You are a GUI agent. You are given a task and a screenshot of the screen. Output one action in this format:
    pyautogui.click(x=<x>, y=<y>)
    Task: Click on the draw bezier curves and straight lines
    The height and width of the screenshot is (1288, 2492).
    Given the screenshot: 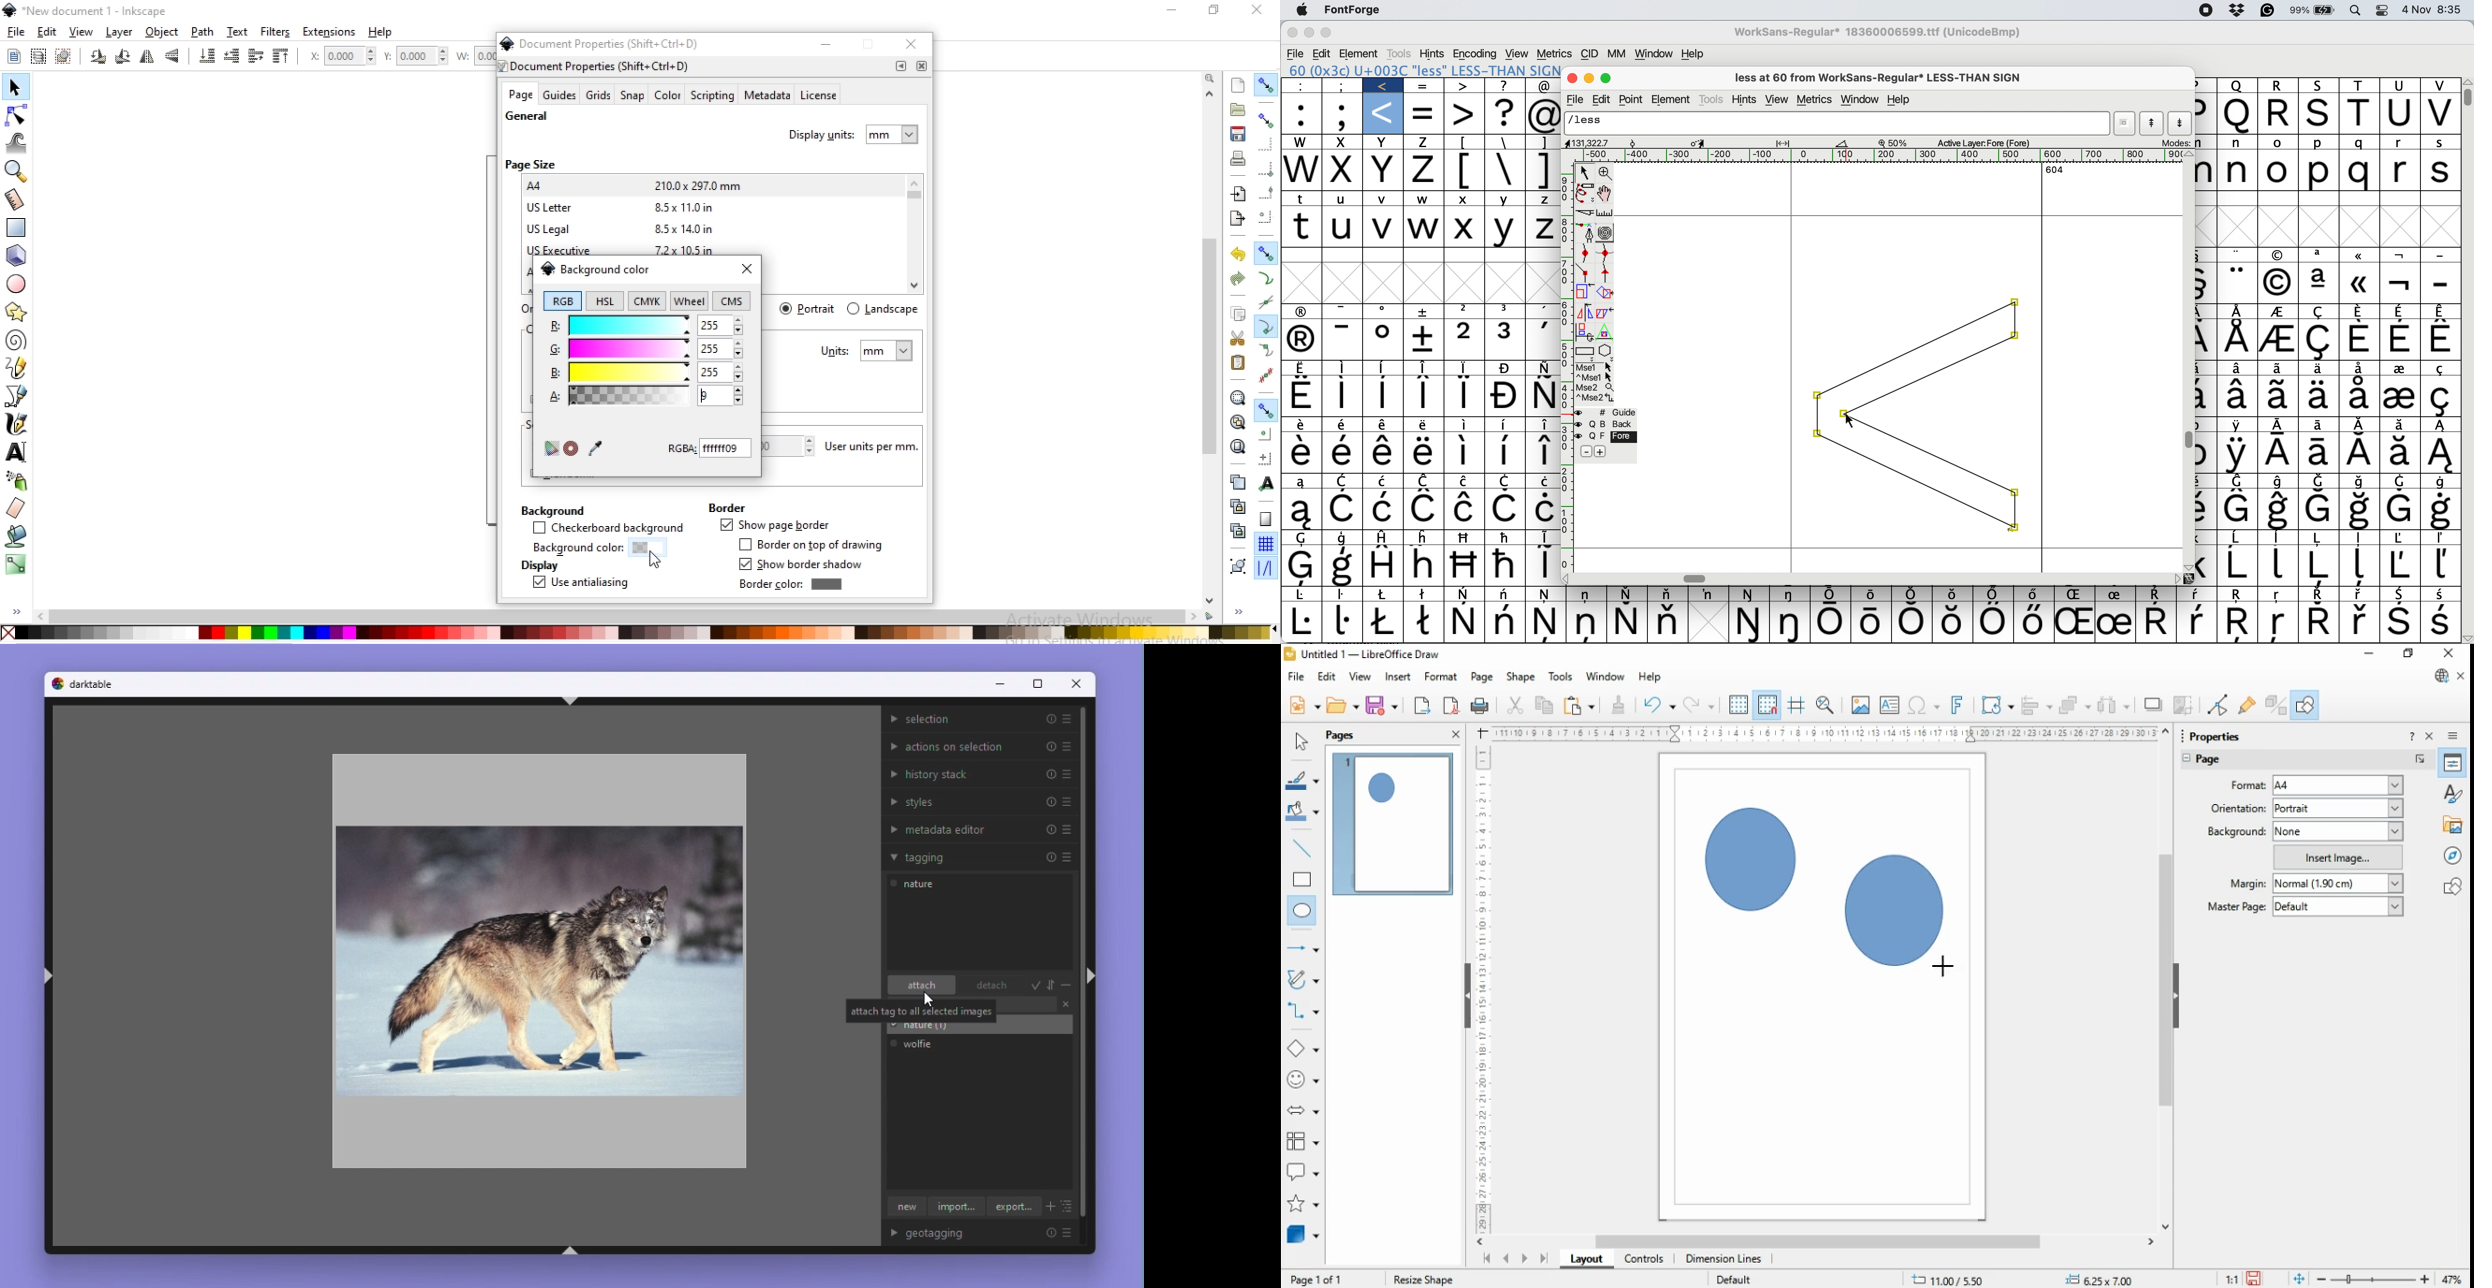 What is the action you would take?
    pyautogui.click(x=17, y=394)
    